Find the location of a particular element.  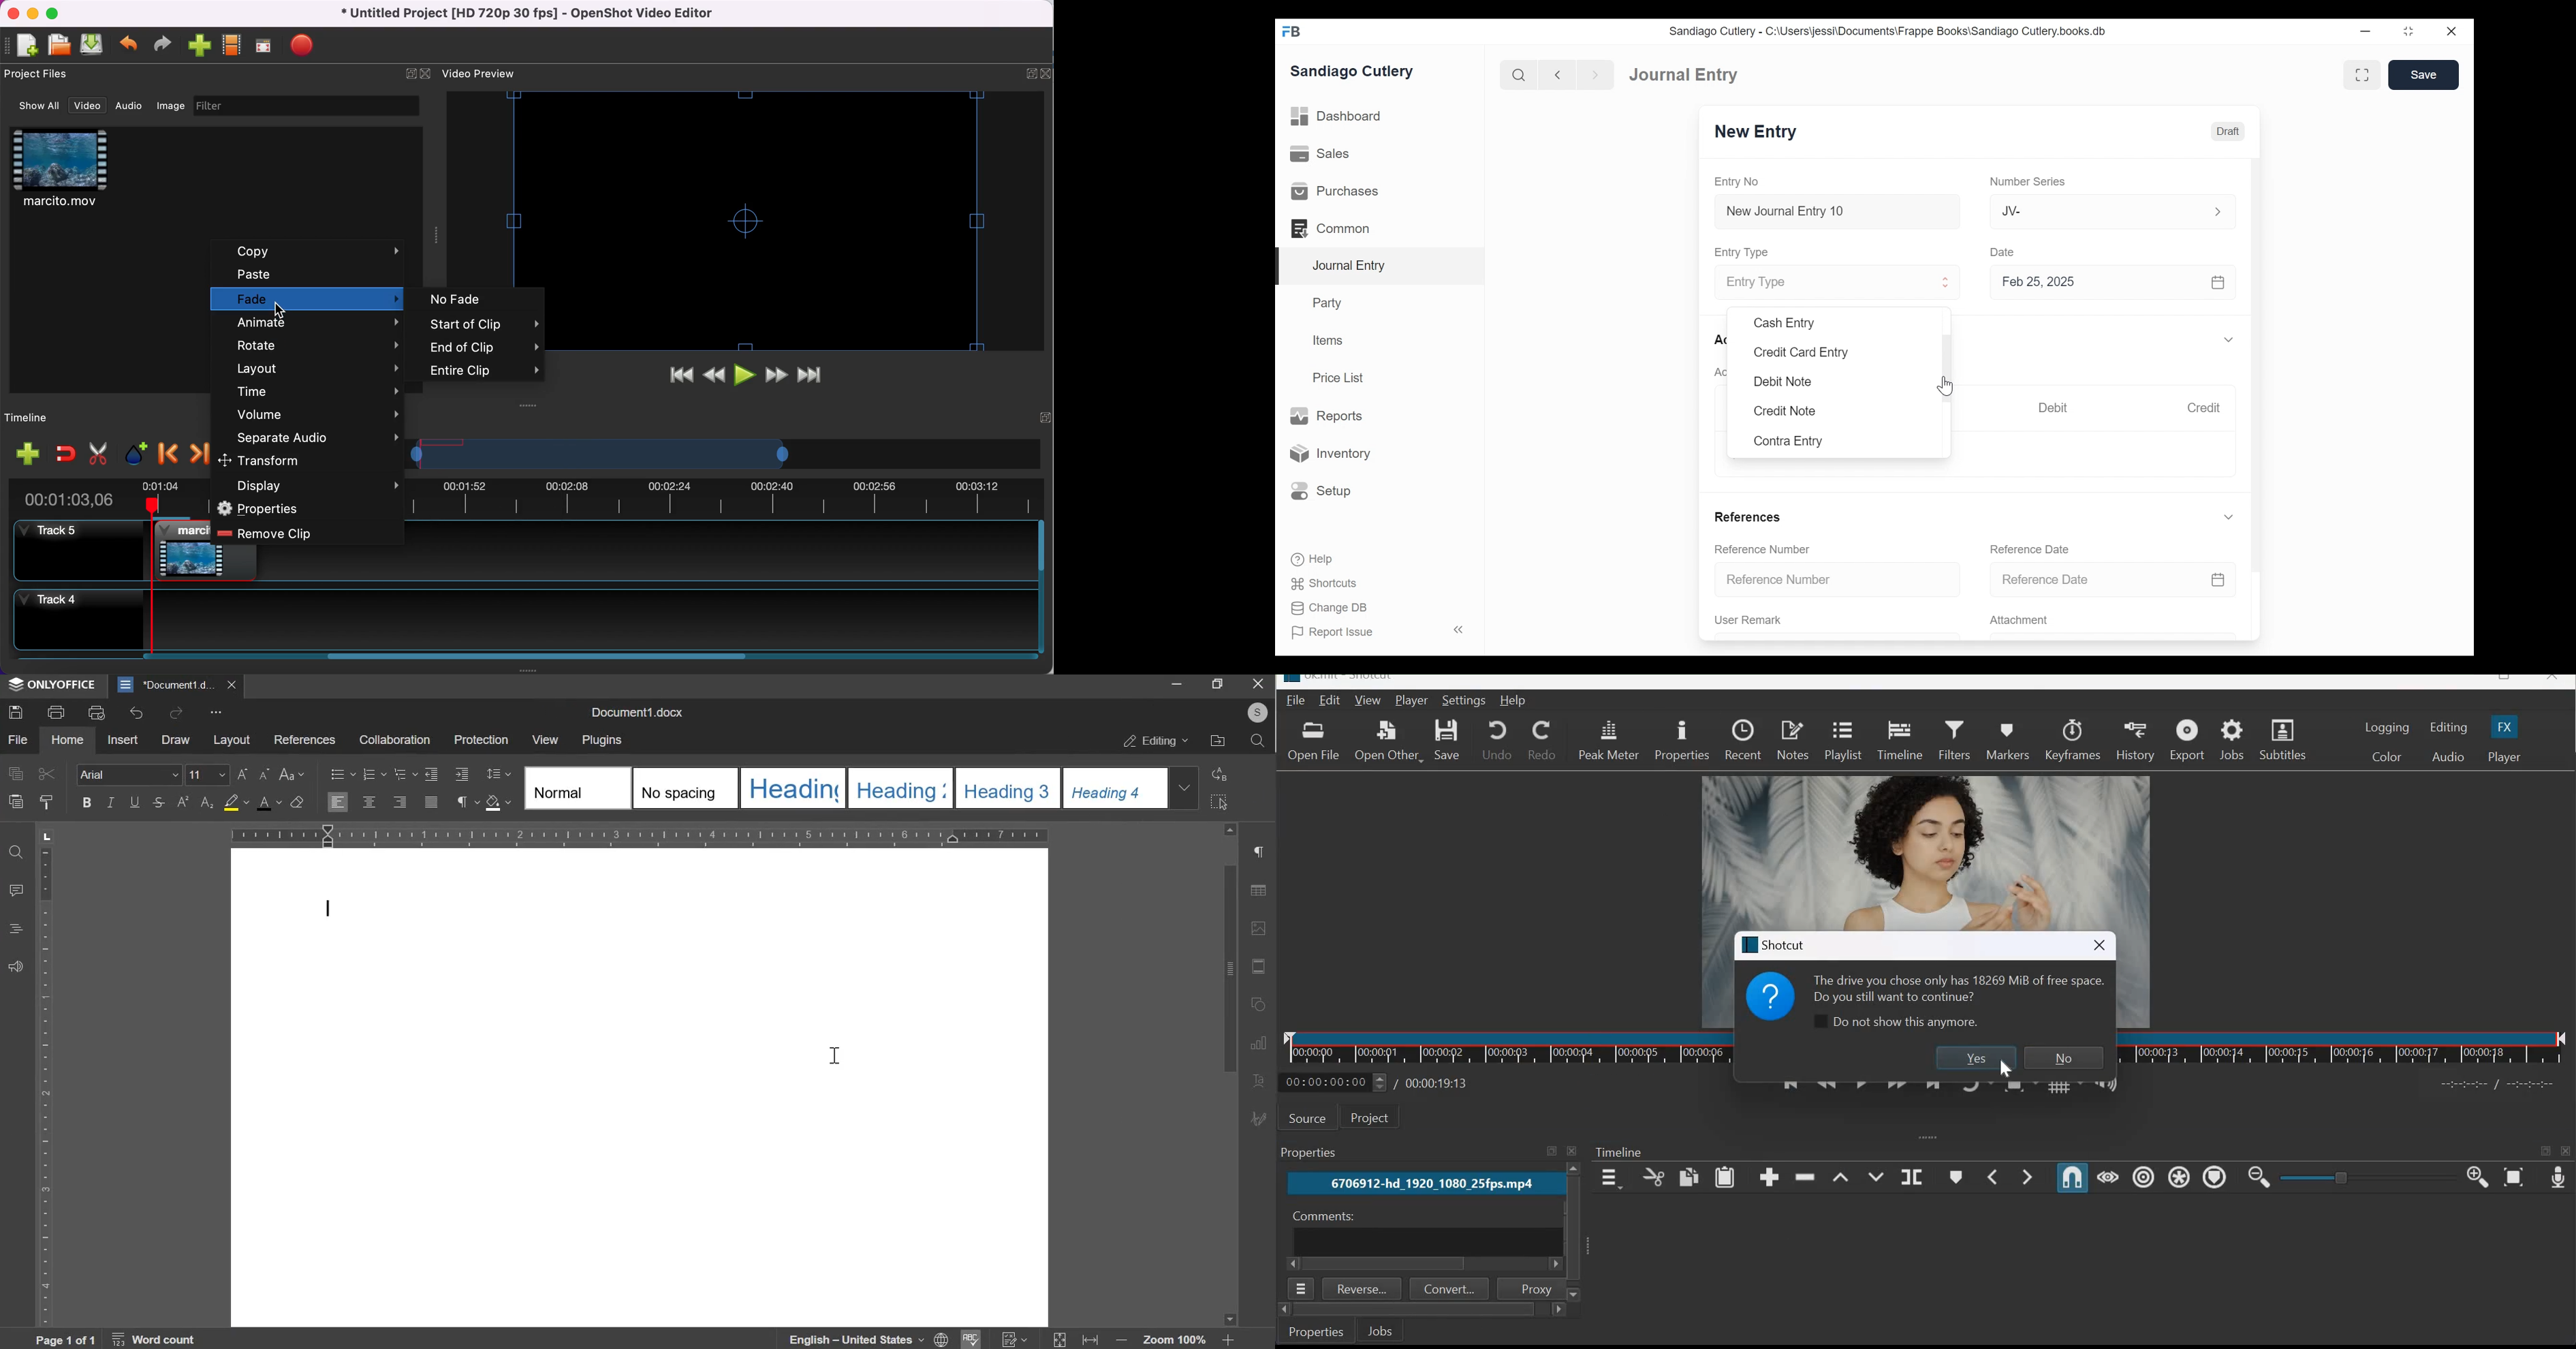

draw is located at coordinates (176, 741).